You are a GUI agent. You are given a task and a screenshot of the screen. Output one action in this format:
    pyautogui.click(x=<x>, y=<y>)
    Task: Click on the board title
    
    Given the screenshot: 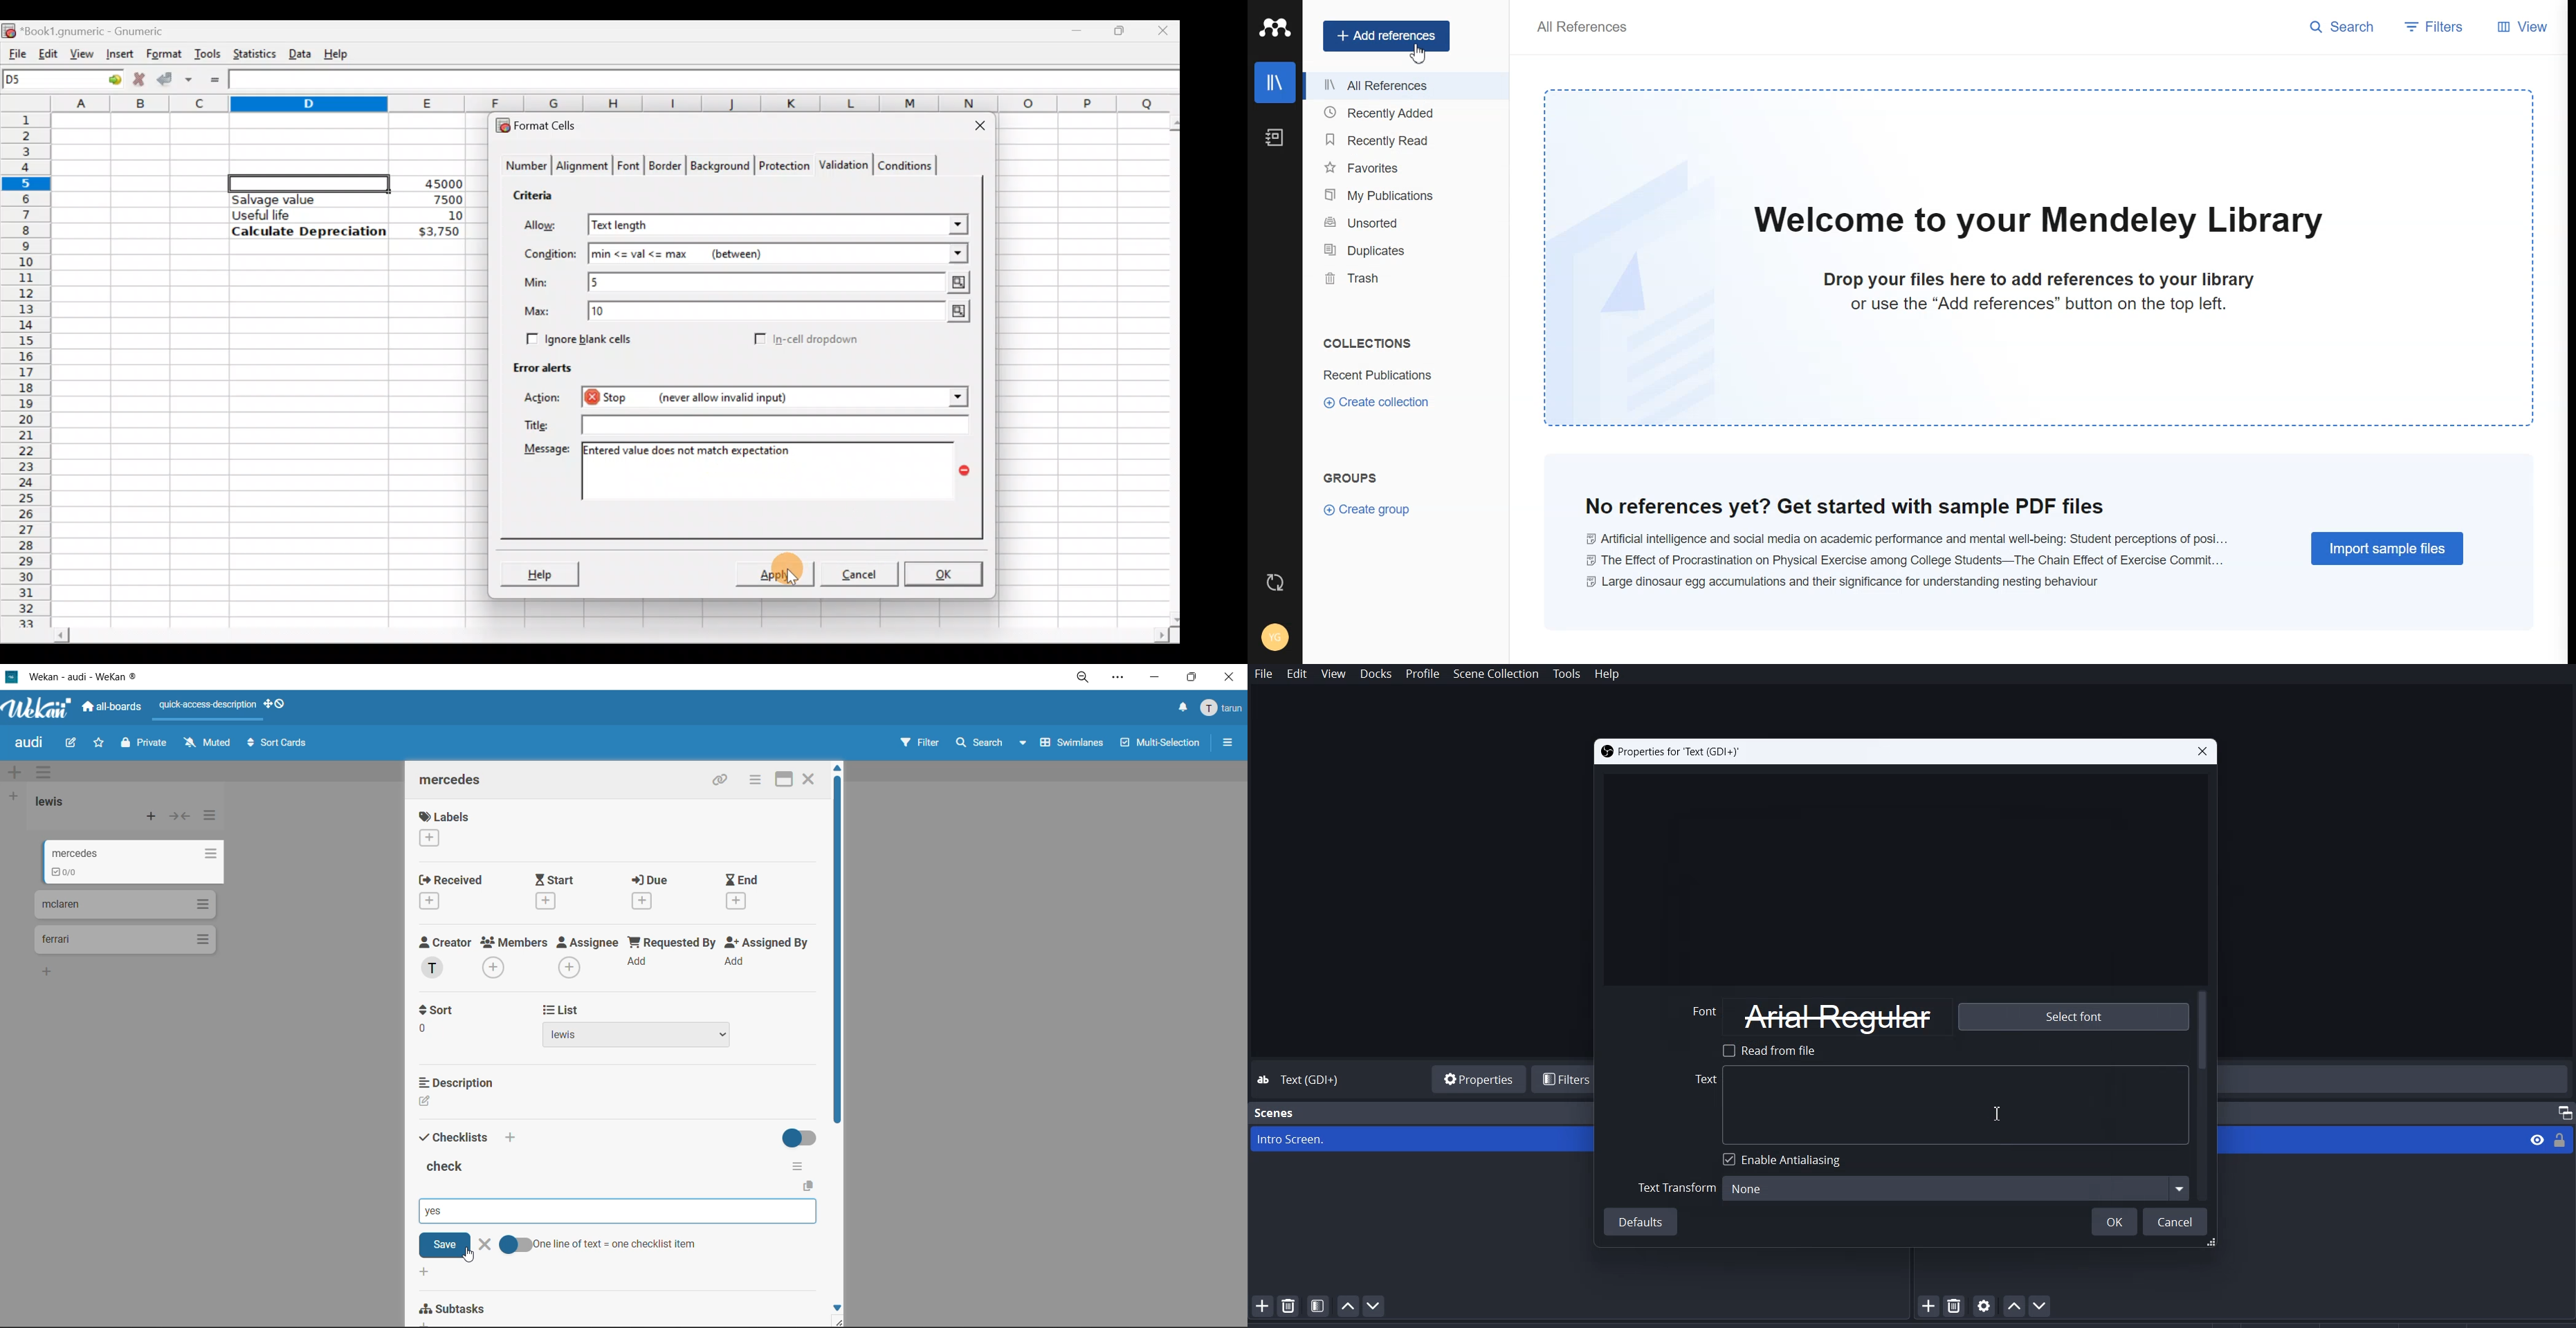 What is the action you would take?
    pyautogui.click(x=32, y=744)
    